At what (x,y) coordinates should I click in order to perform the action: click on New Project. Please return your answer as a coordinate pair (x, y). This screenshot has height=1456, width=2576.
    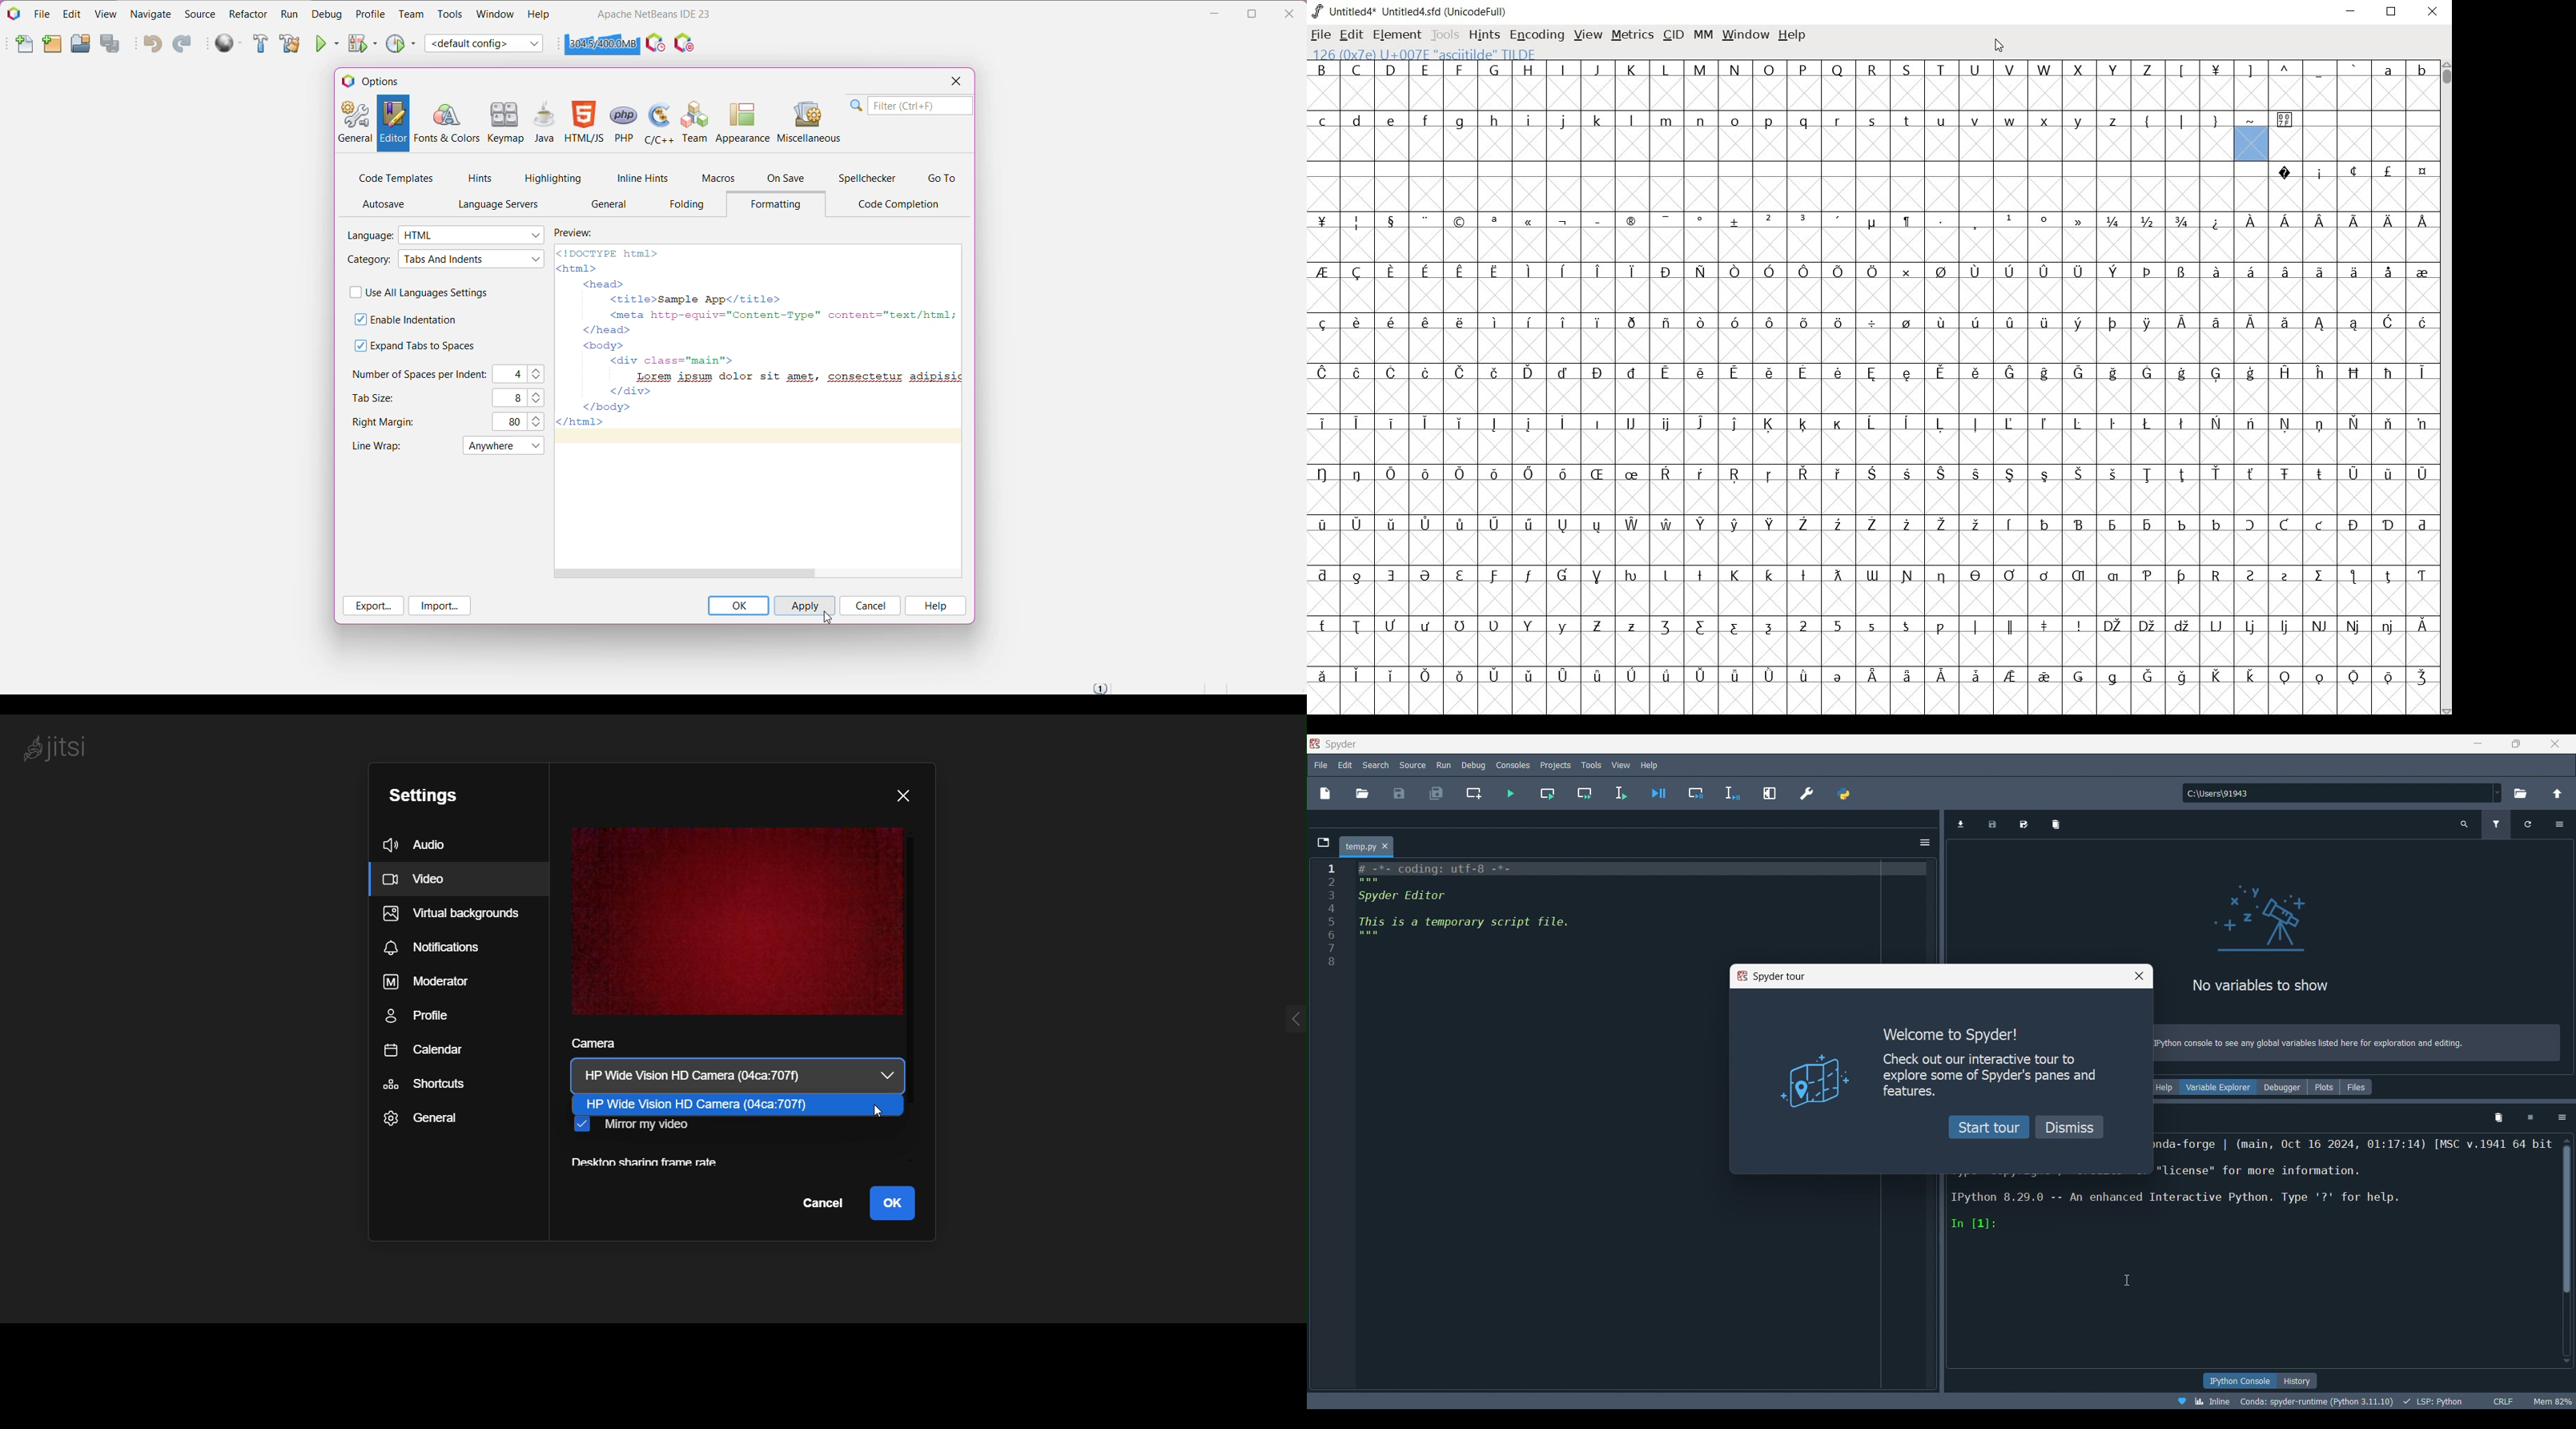
    Looking at the image, I should click on (52, 45).